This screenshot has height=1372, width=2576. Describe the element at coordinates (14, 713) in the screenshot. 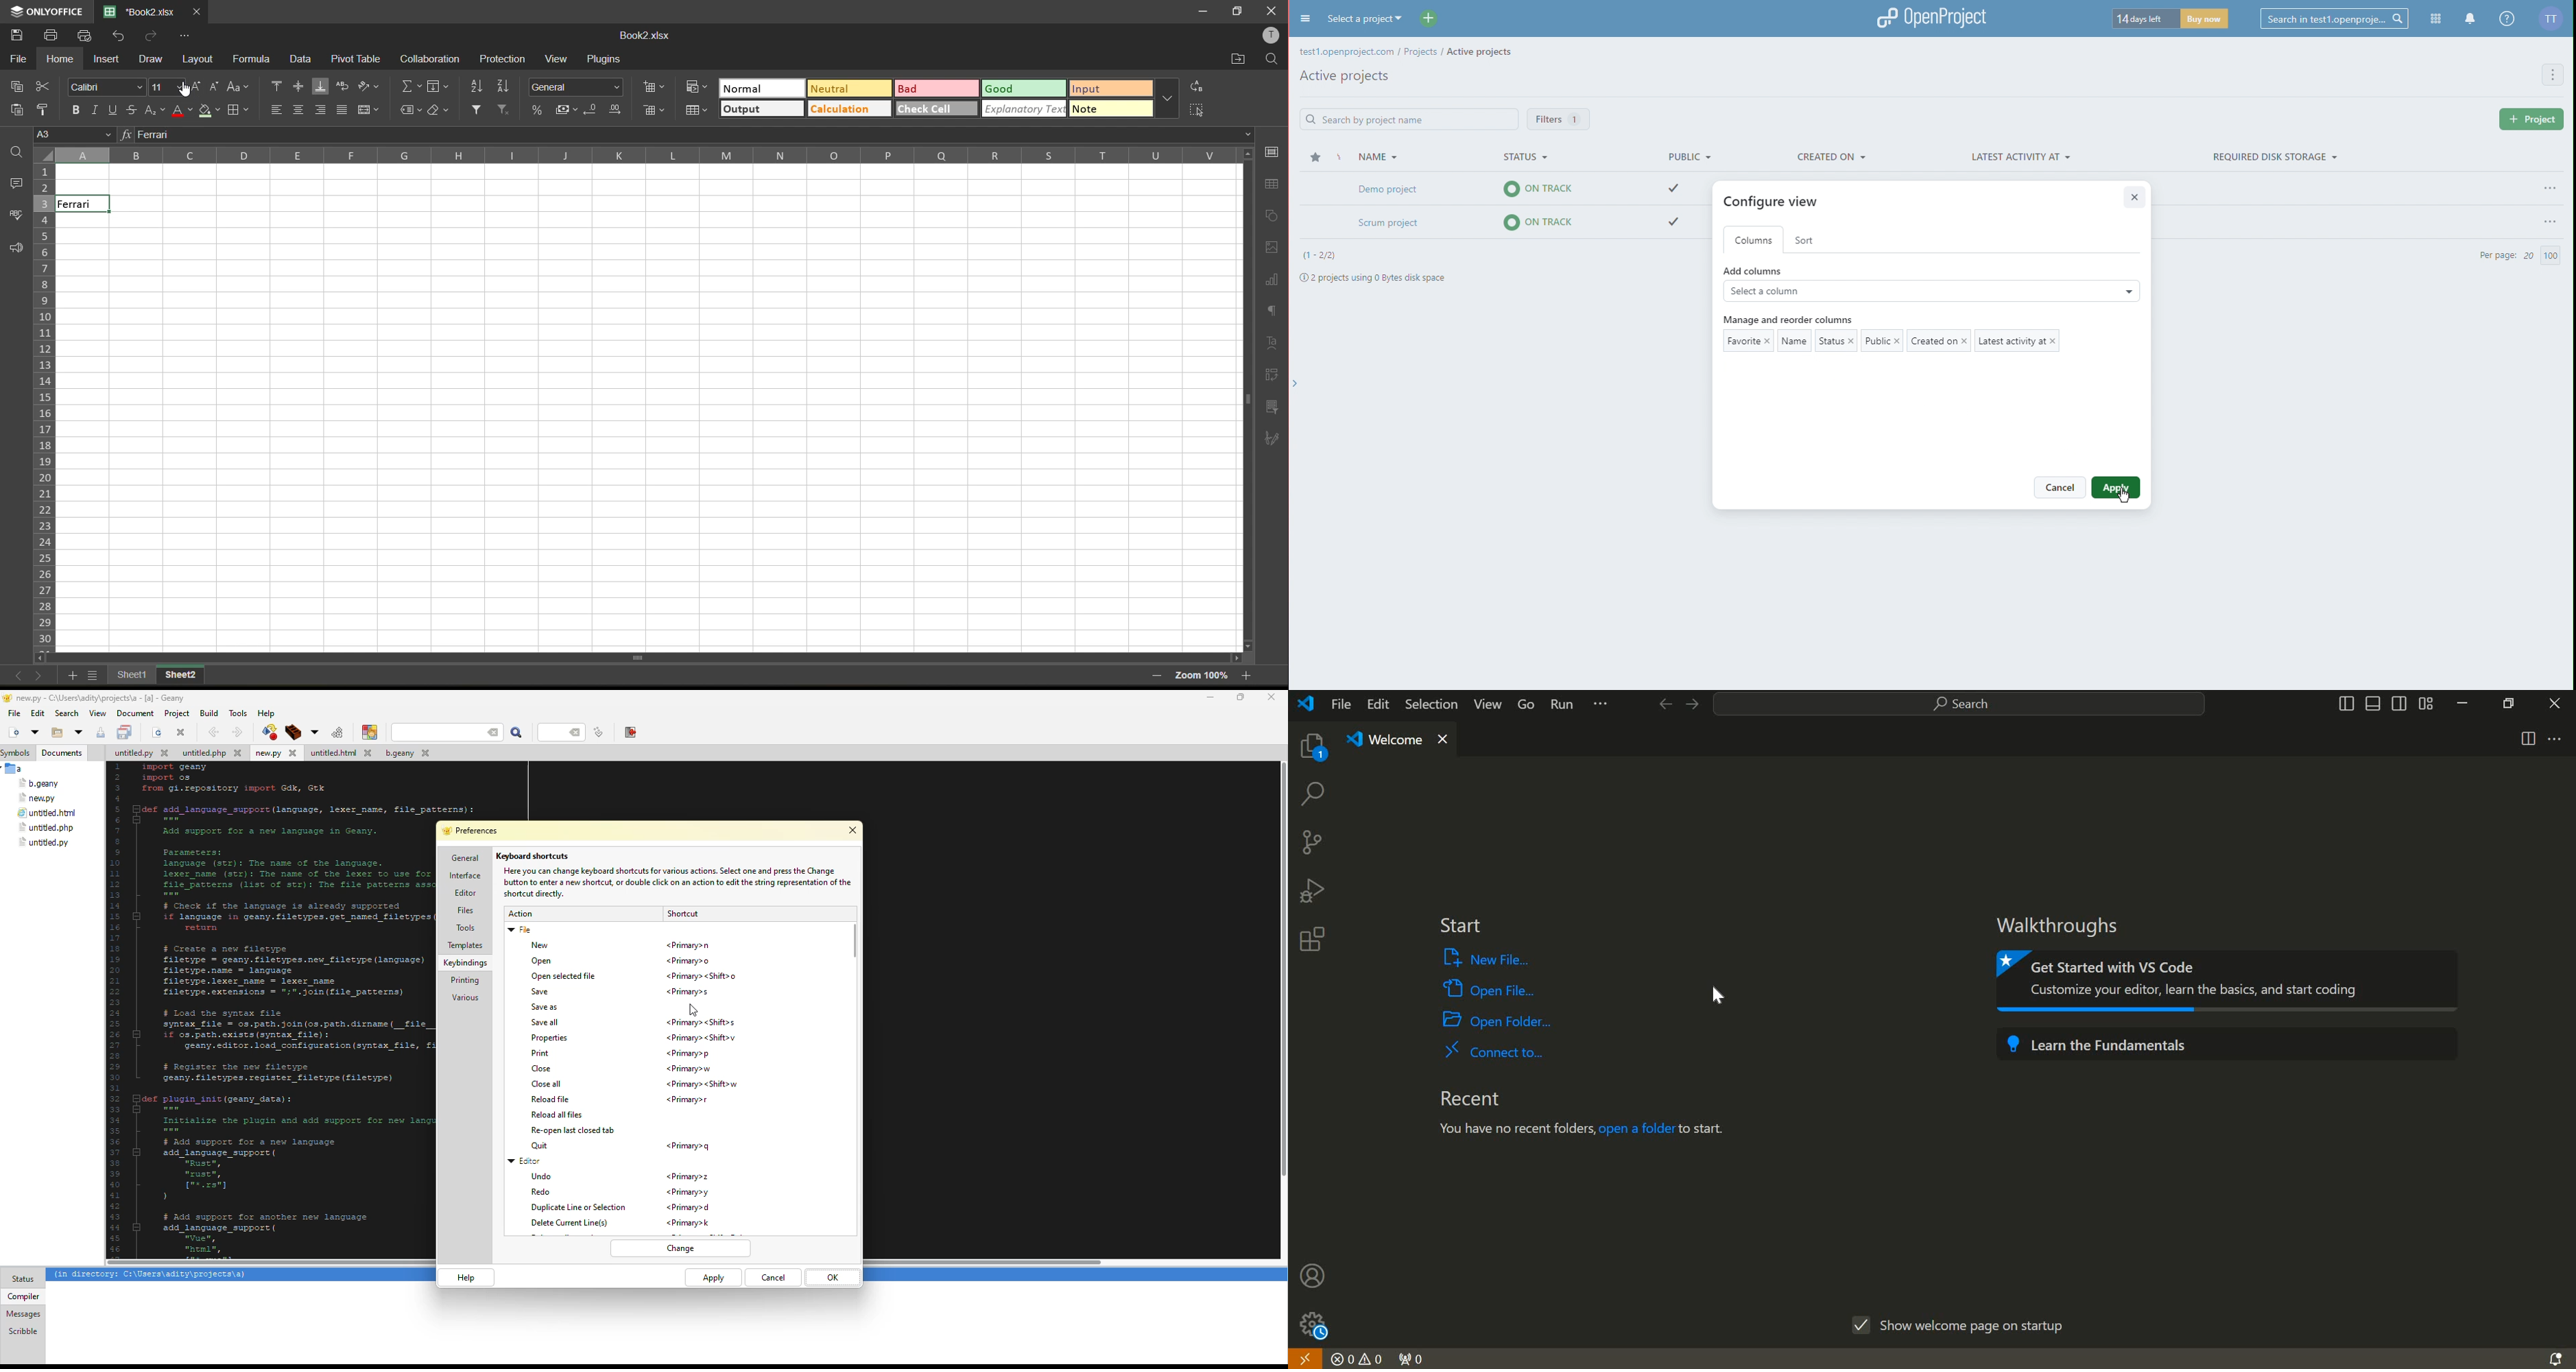

I see `file` at that location.